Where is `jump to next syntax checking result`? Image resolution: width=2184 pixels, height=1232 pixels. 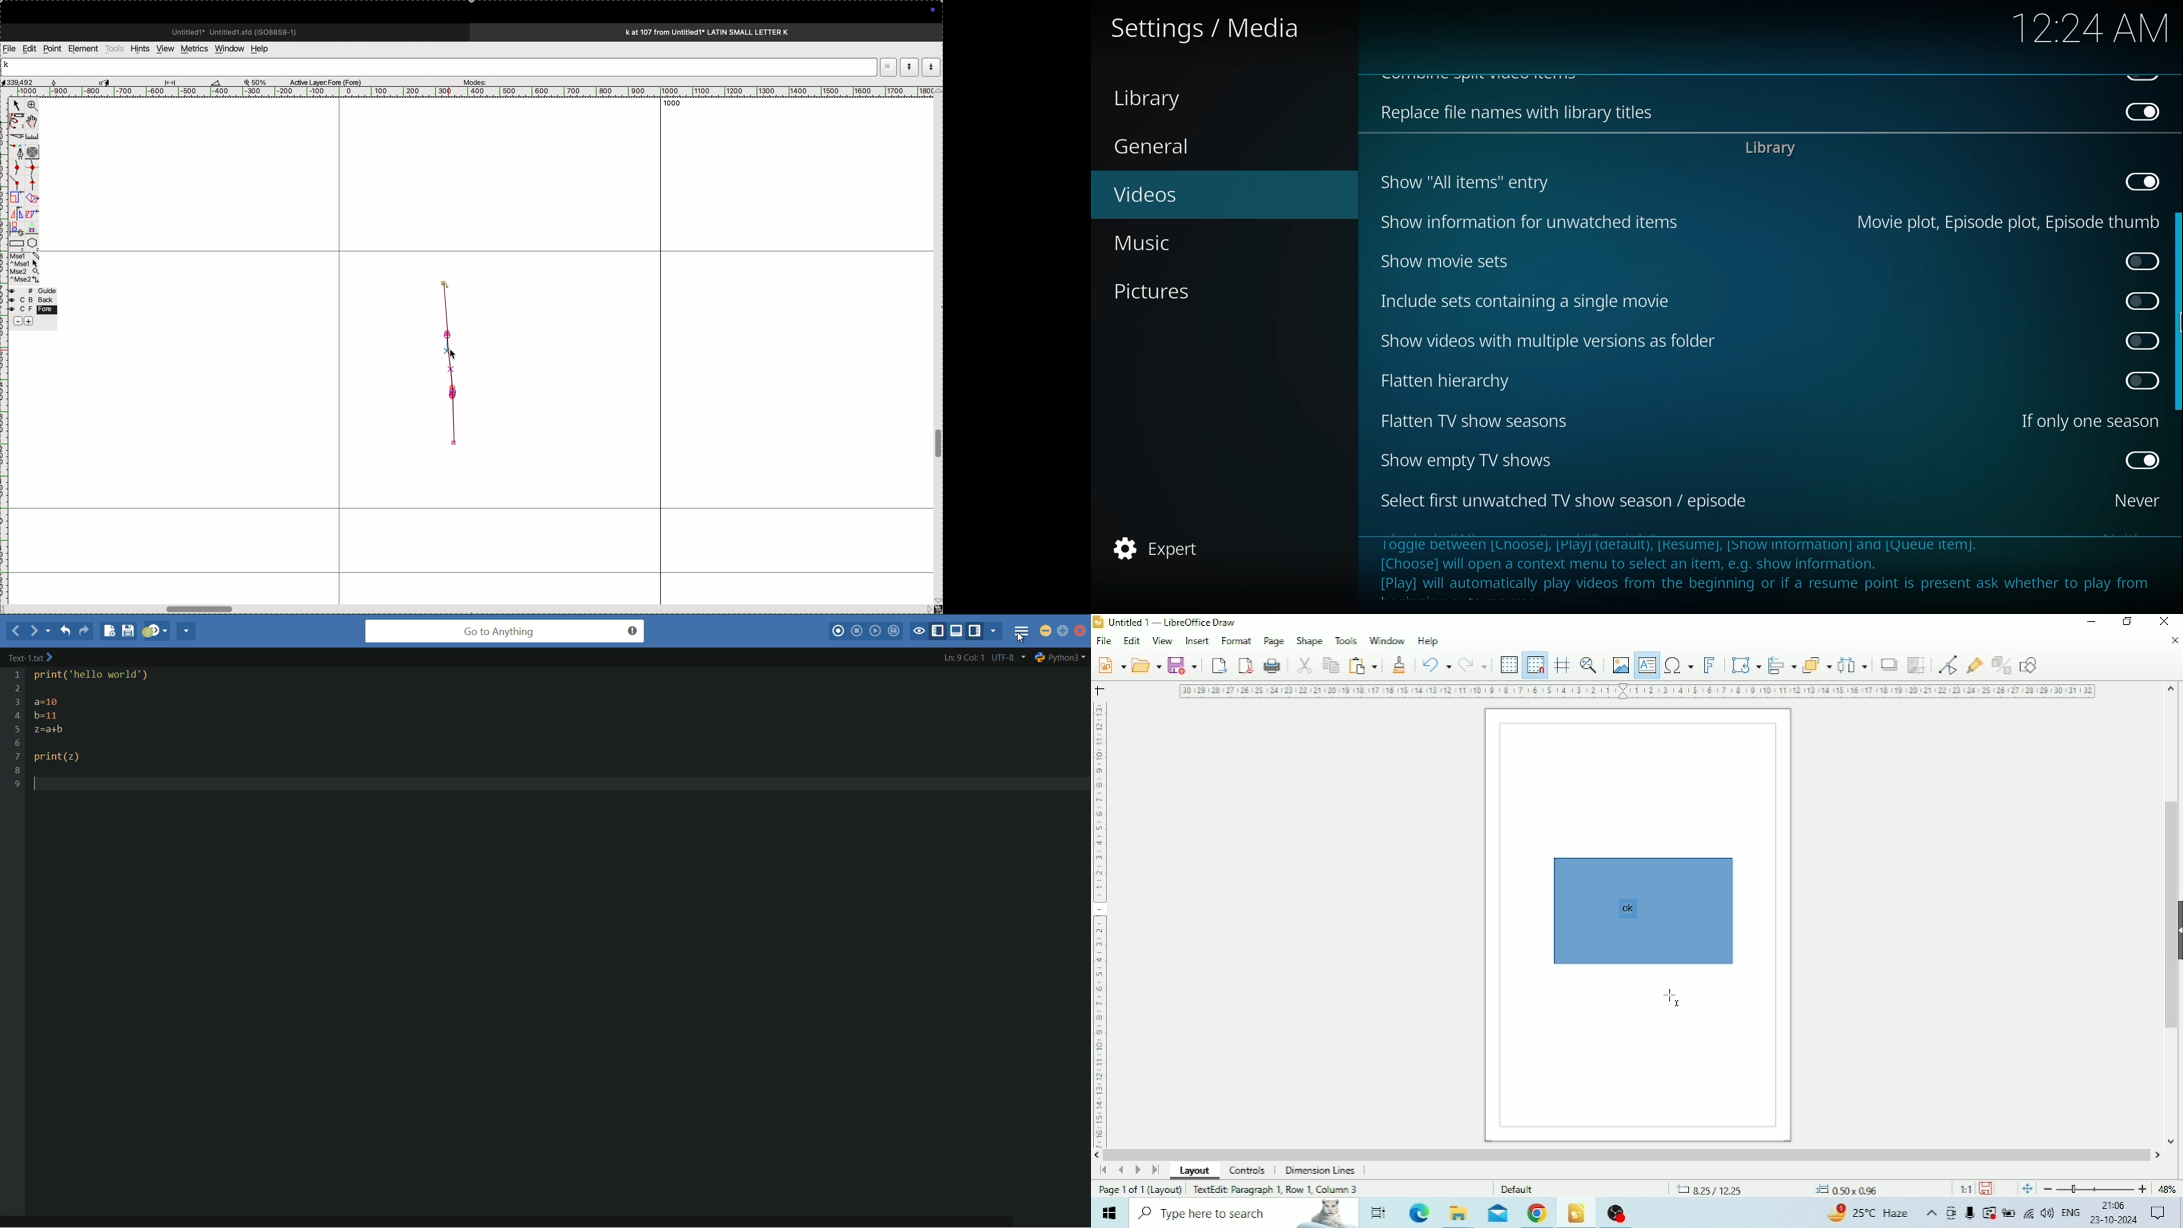 jump to next syntax checking result is located at coordinates (156, 632).